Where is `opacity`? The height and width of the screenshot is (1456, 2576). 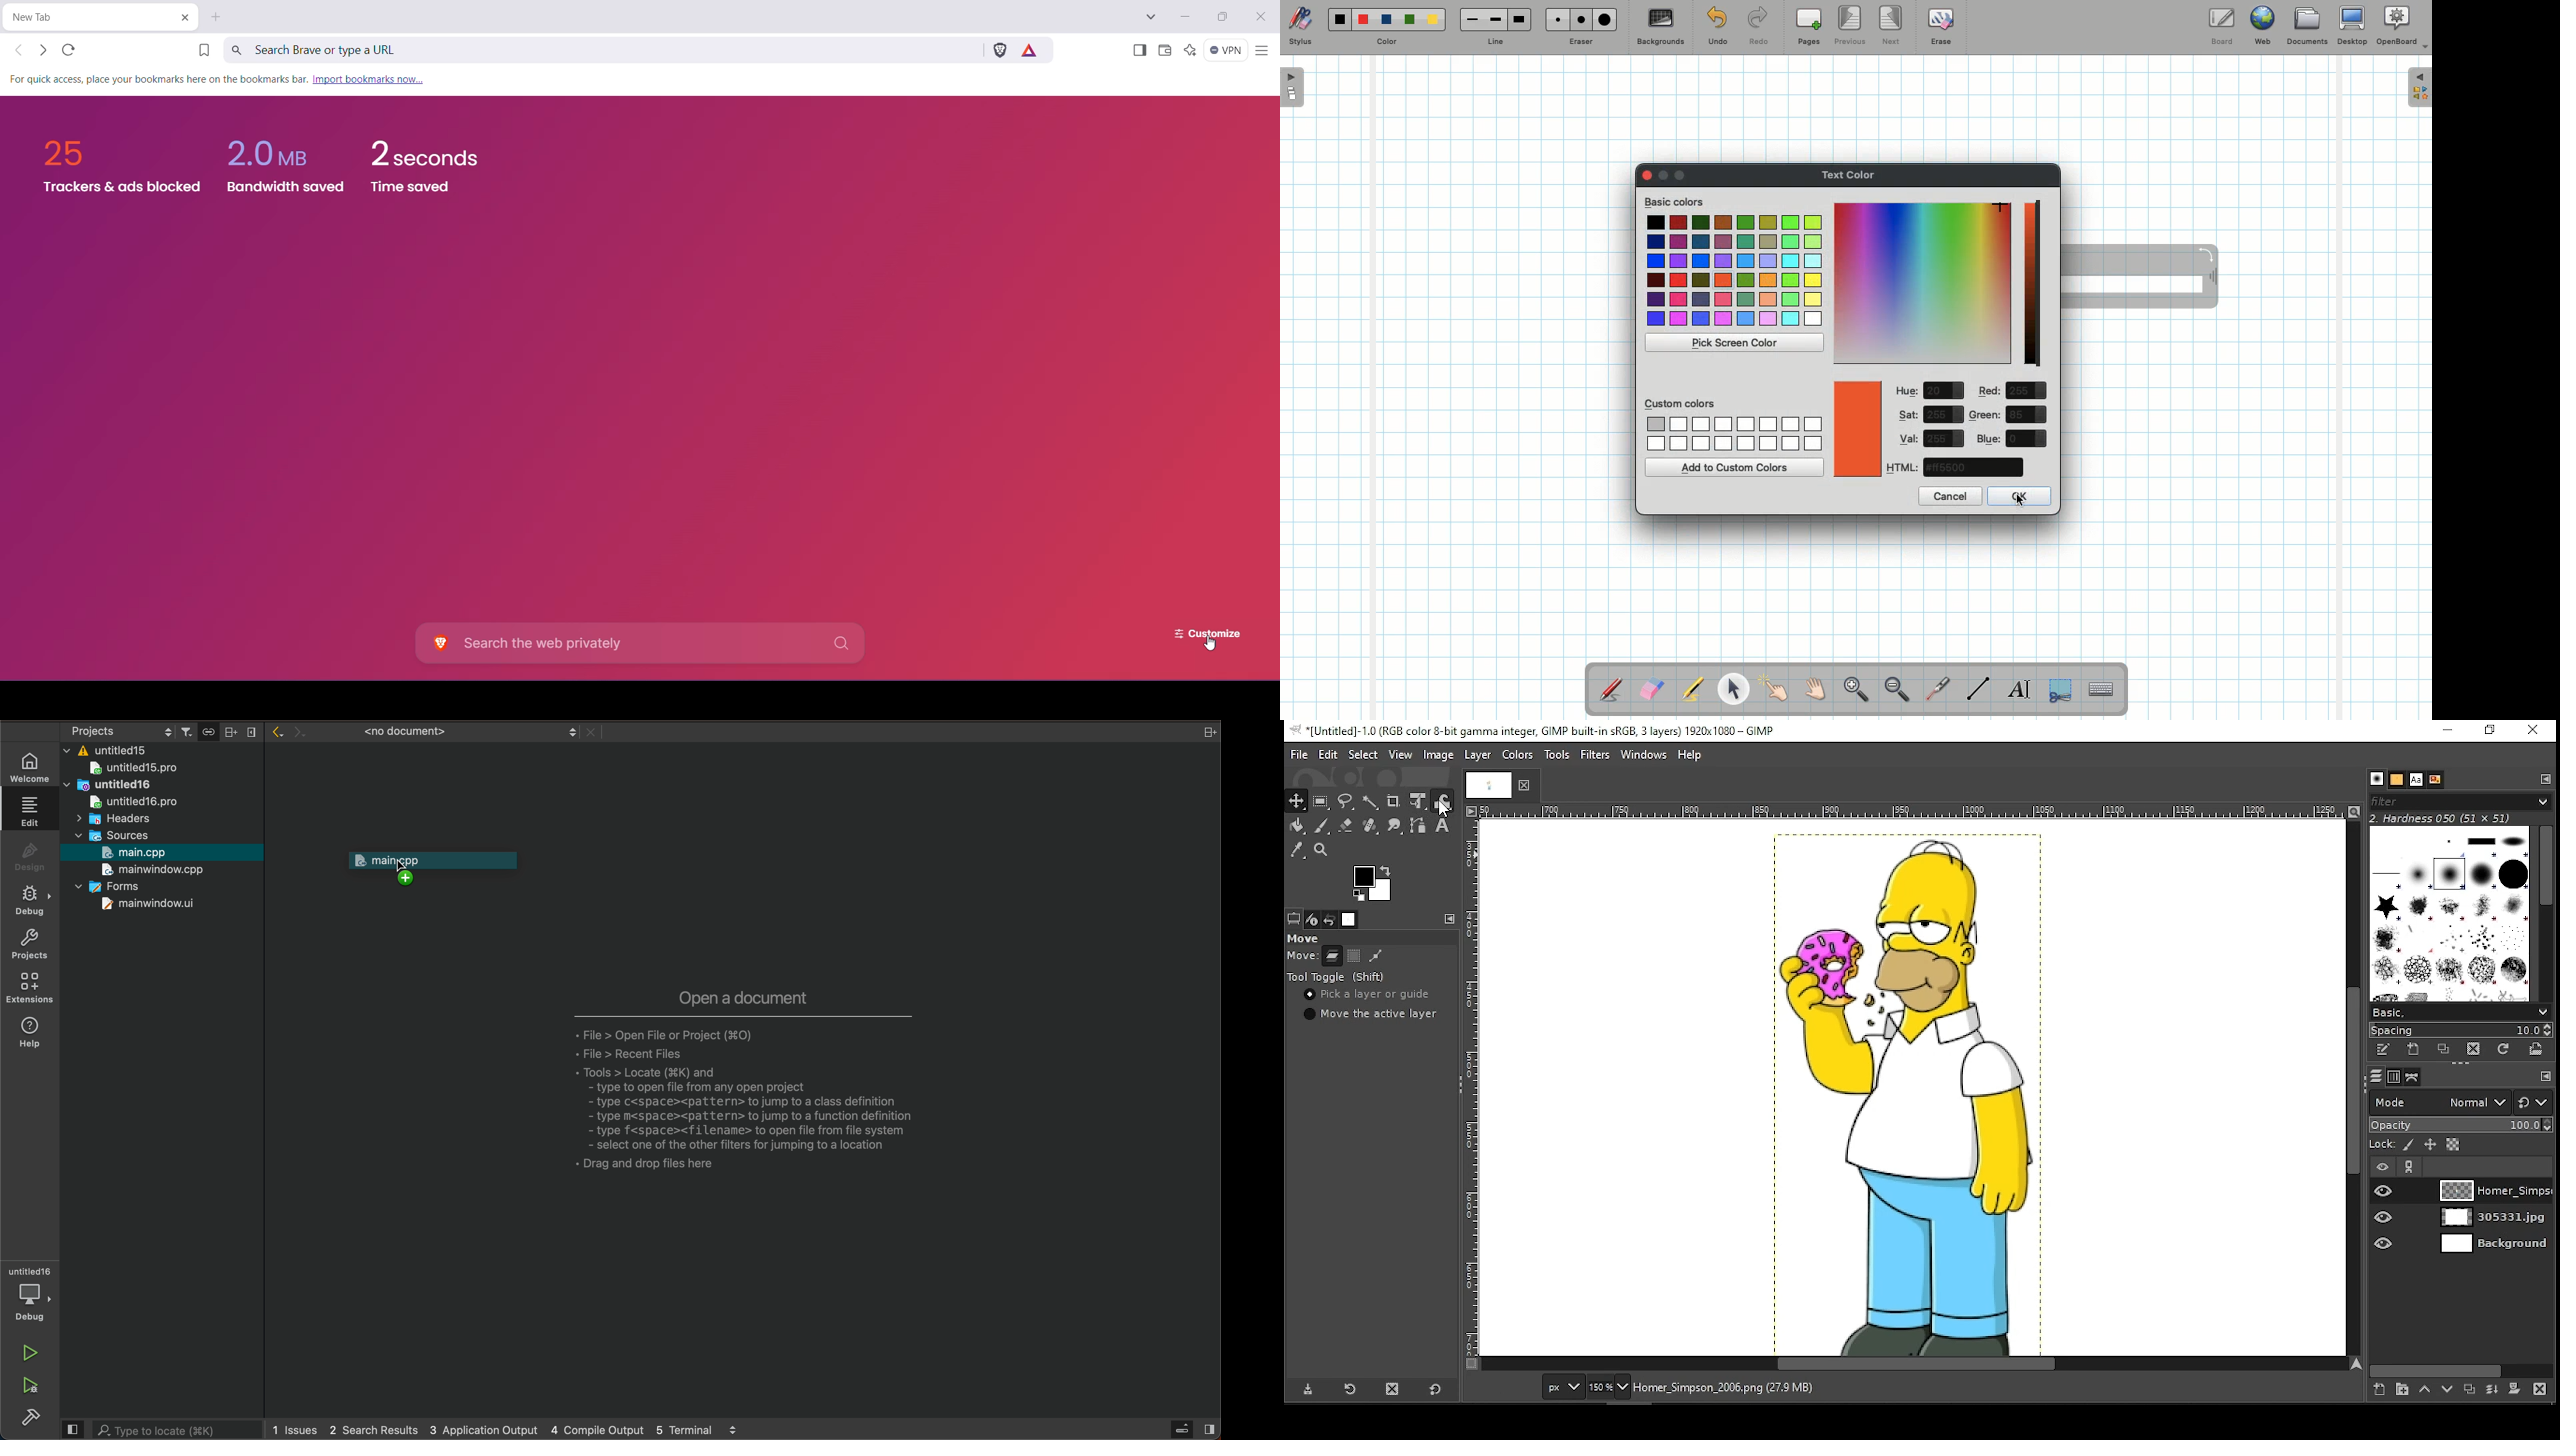 opacity is located at coordinates (2460, 1125).